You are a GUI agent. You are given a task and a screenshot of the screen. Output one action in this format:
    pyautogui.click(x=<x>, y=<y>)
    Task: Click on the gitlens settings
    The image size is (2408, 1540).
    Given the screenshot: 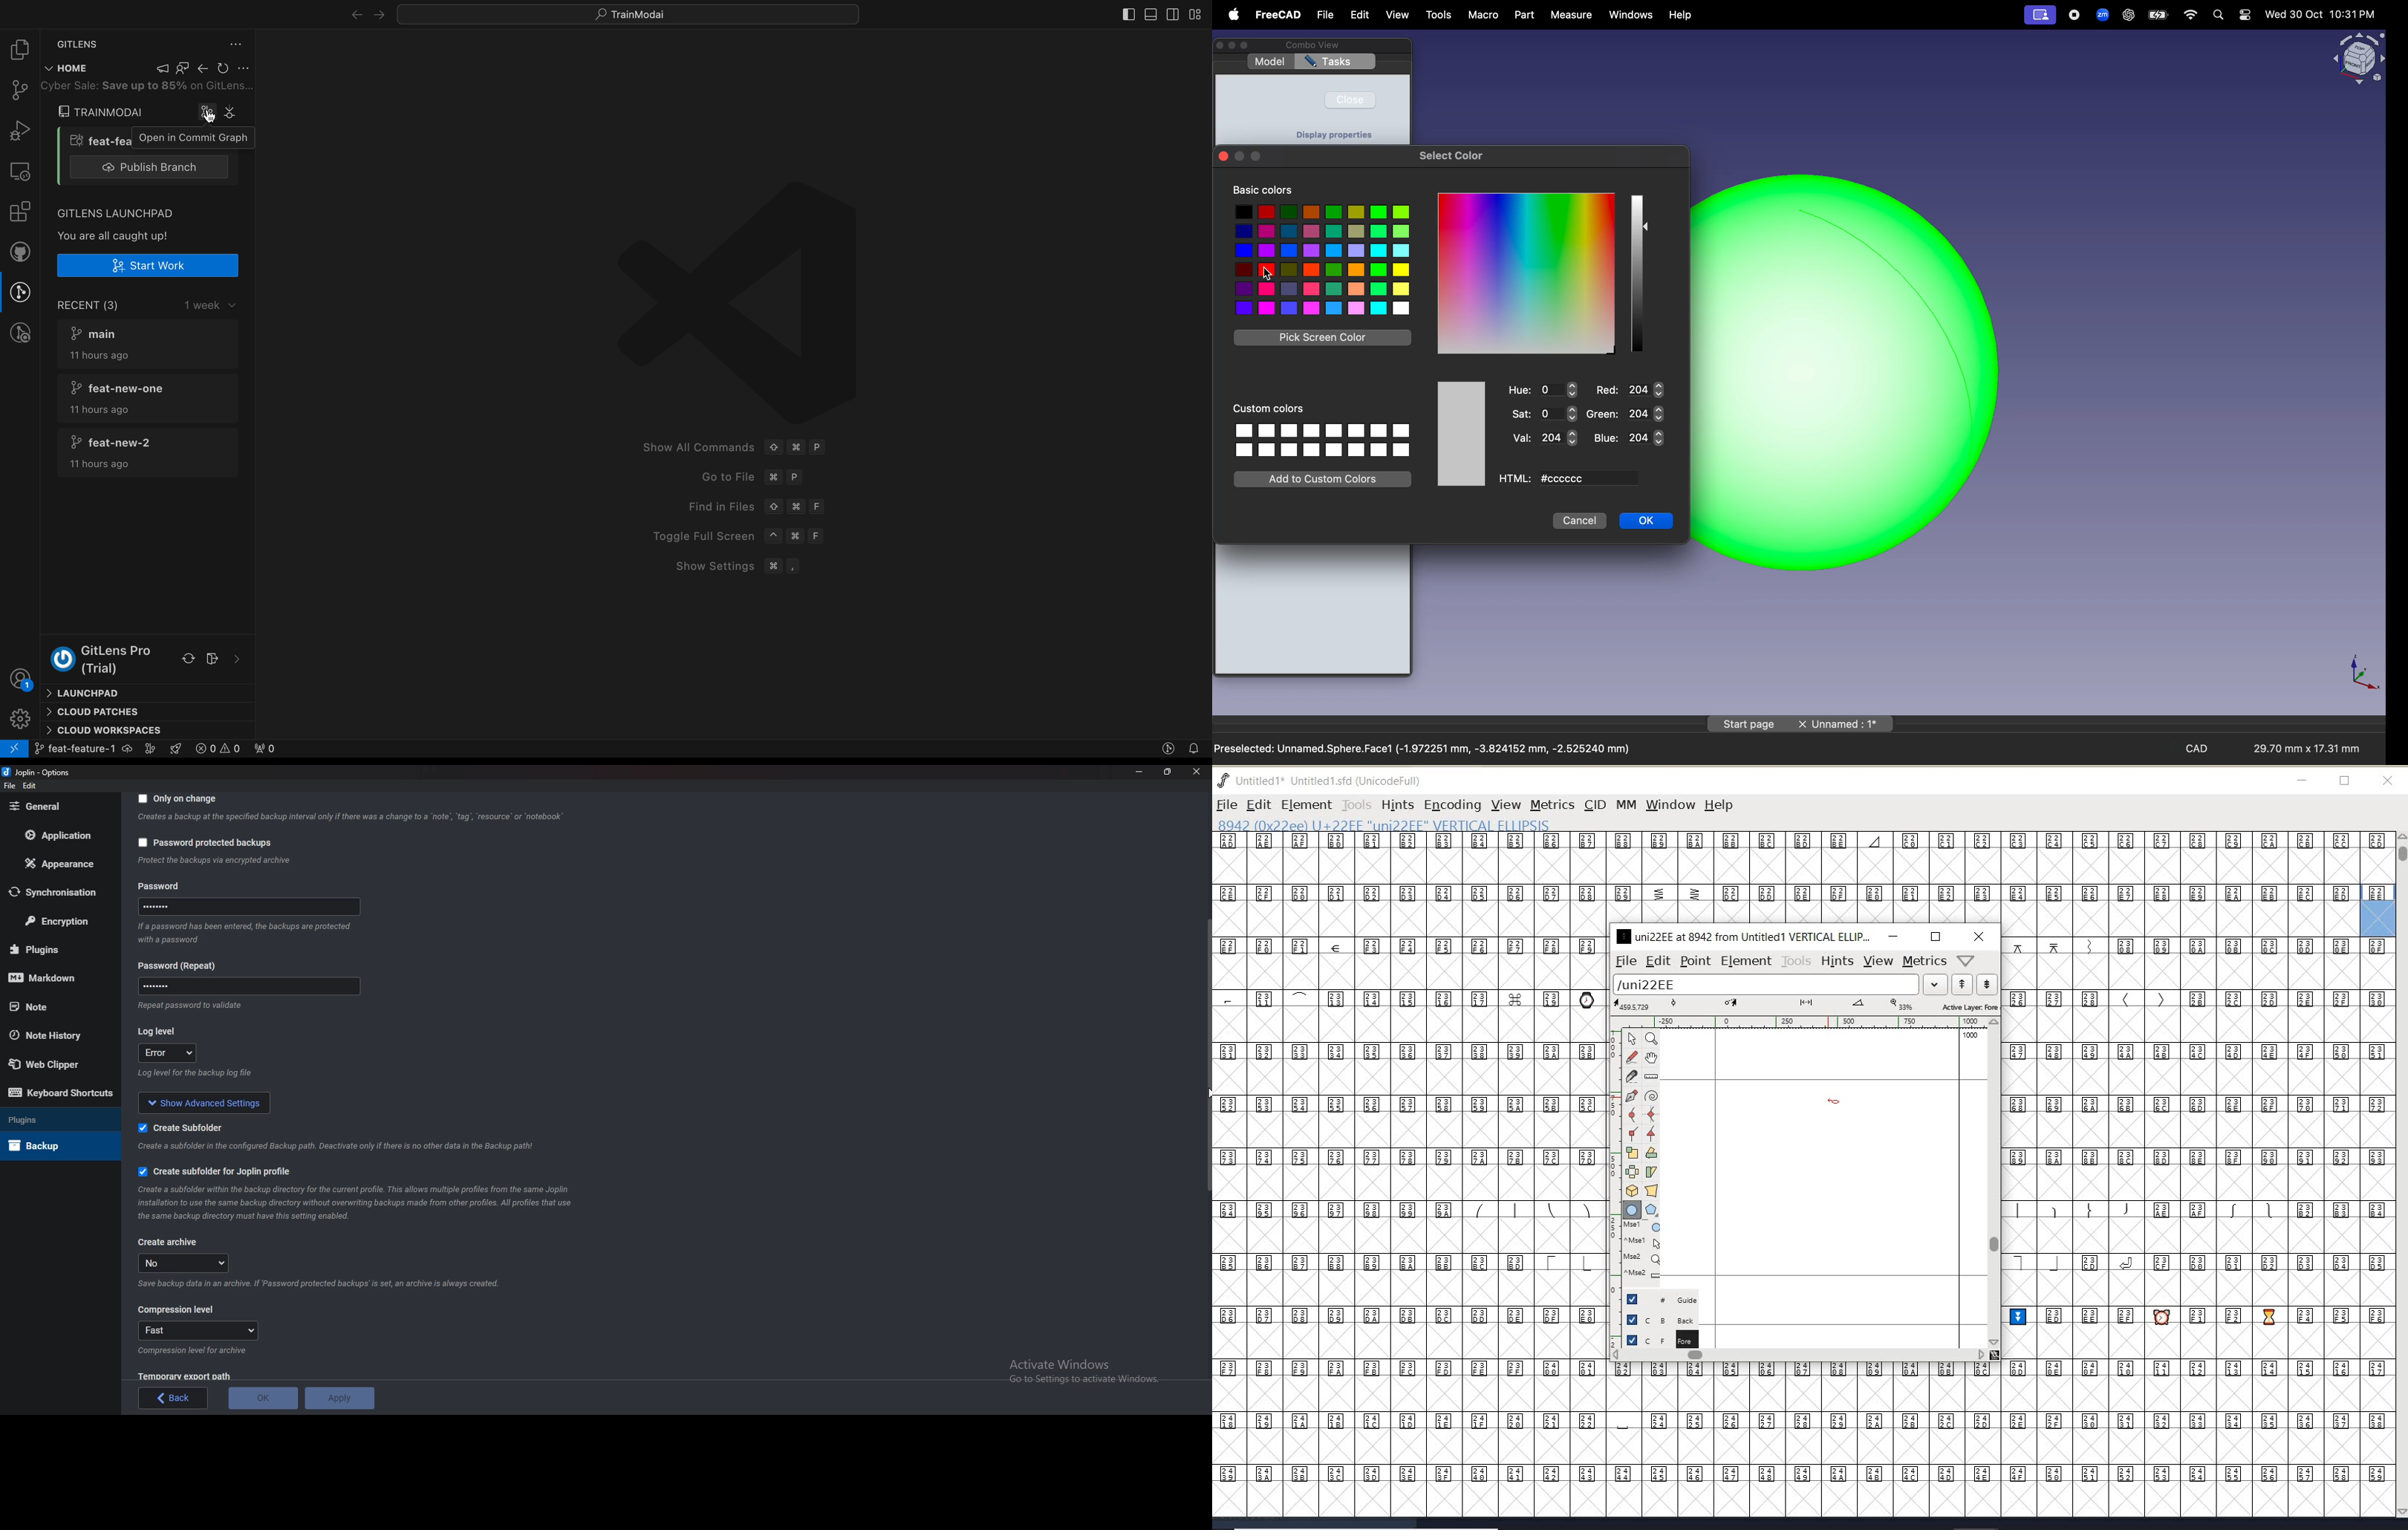 What is the action you would take?
    pyautogui.click(x=237, y=43)
    